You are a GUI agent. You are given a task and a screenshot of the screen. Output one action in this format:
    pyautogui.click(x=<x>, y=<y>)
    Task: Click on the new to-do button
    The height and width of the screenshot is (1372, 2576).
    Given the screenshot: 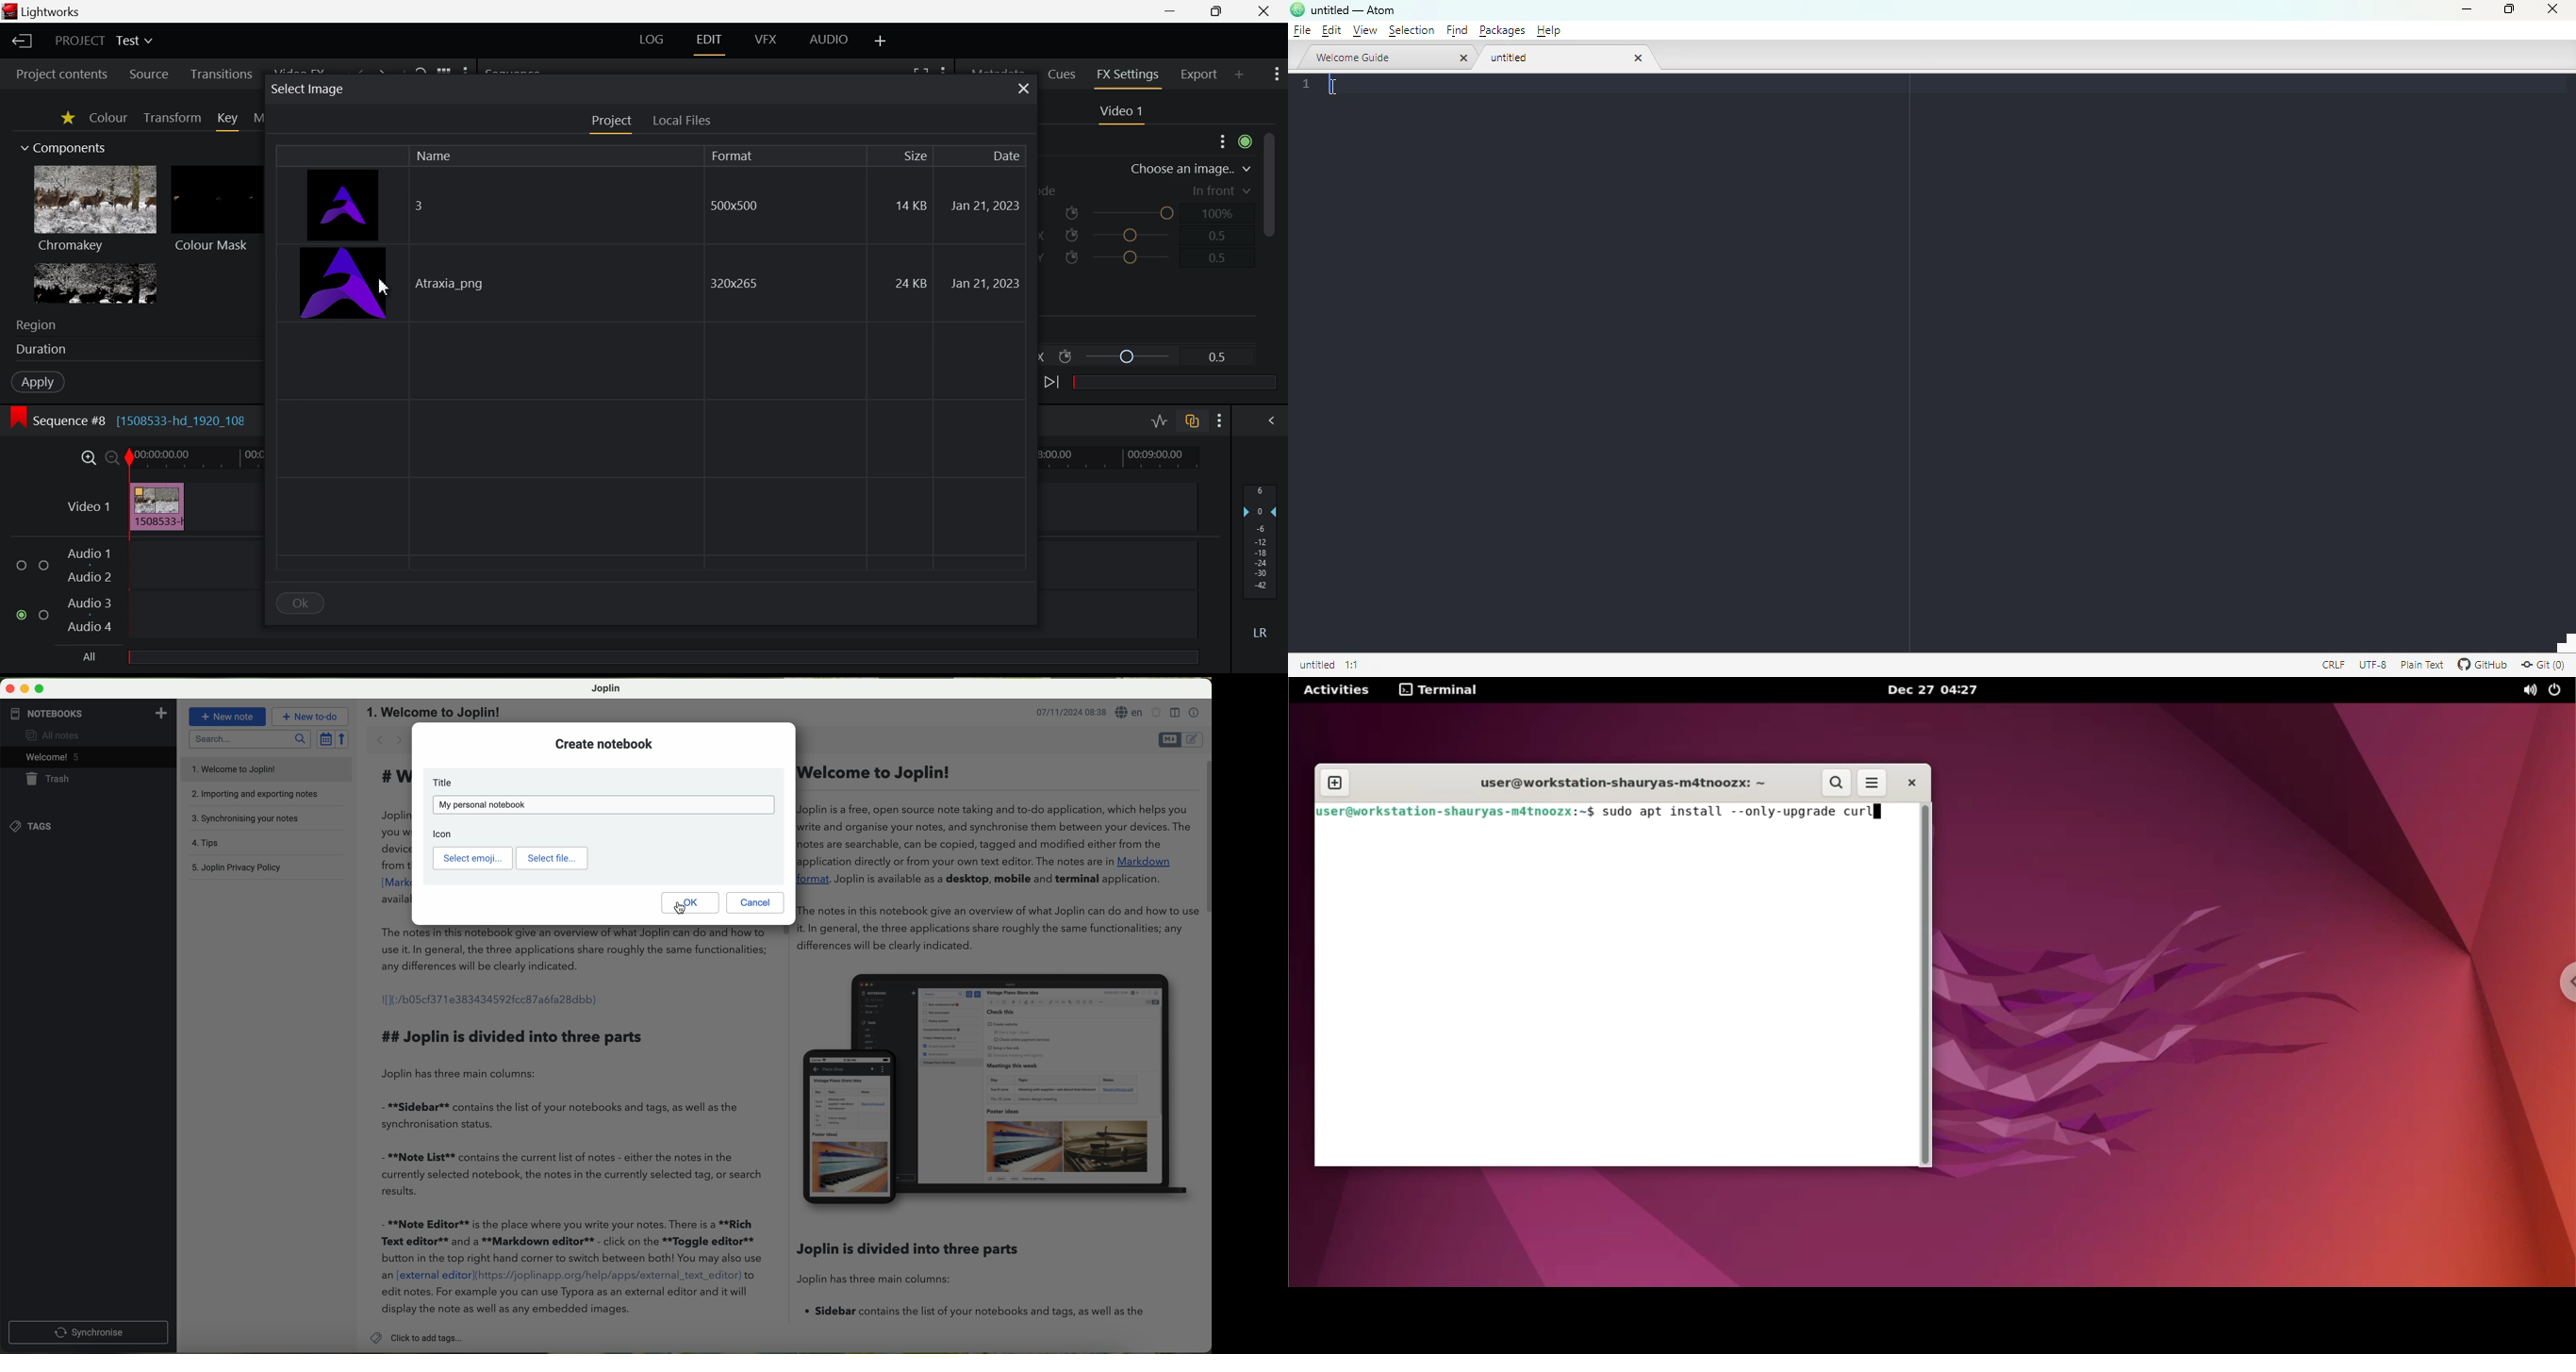 What is the action you would take?
    pyautogui.click(x=310, y=717)
    